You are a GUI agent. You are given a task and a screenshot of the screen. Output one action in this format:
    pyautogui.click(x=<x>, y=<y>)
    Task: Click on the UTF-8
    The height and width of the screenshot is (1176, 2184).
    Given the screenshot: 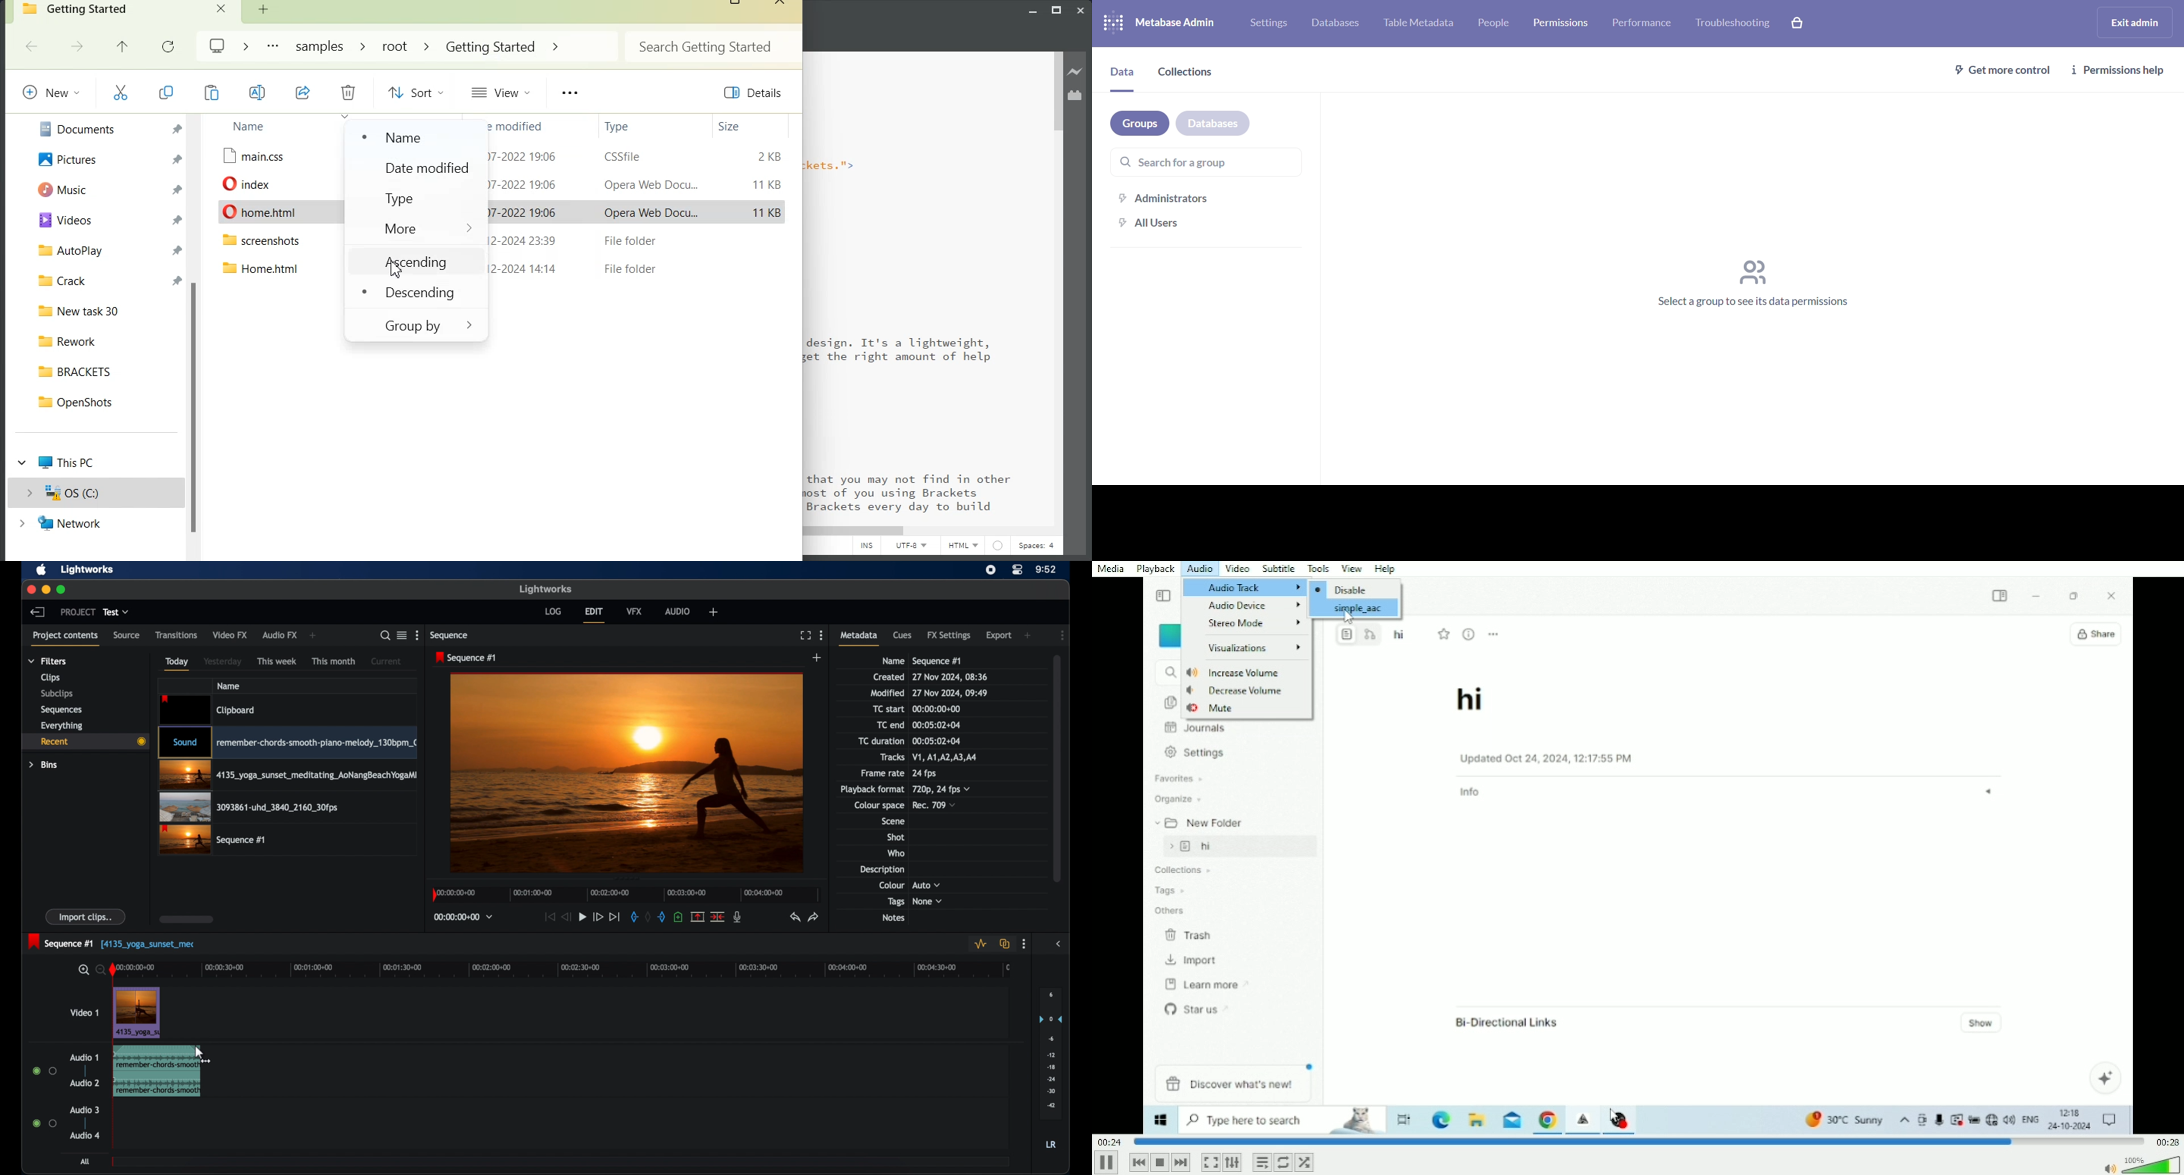 What is the action you would take?
    pyautogui.click(x=912, y=548)
    